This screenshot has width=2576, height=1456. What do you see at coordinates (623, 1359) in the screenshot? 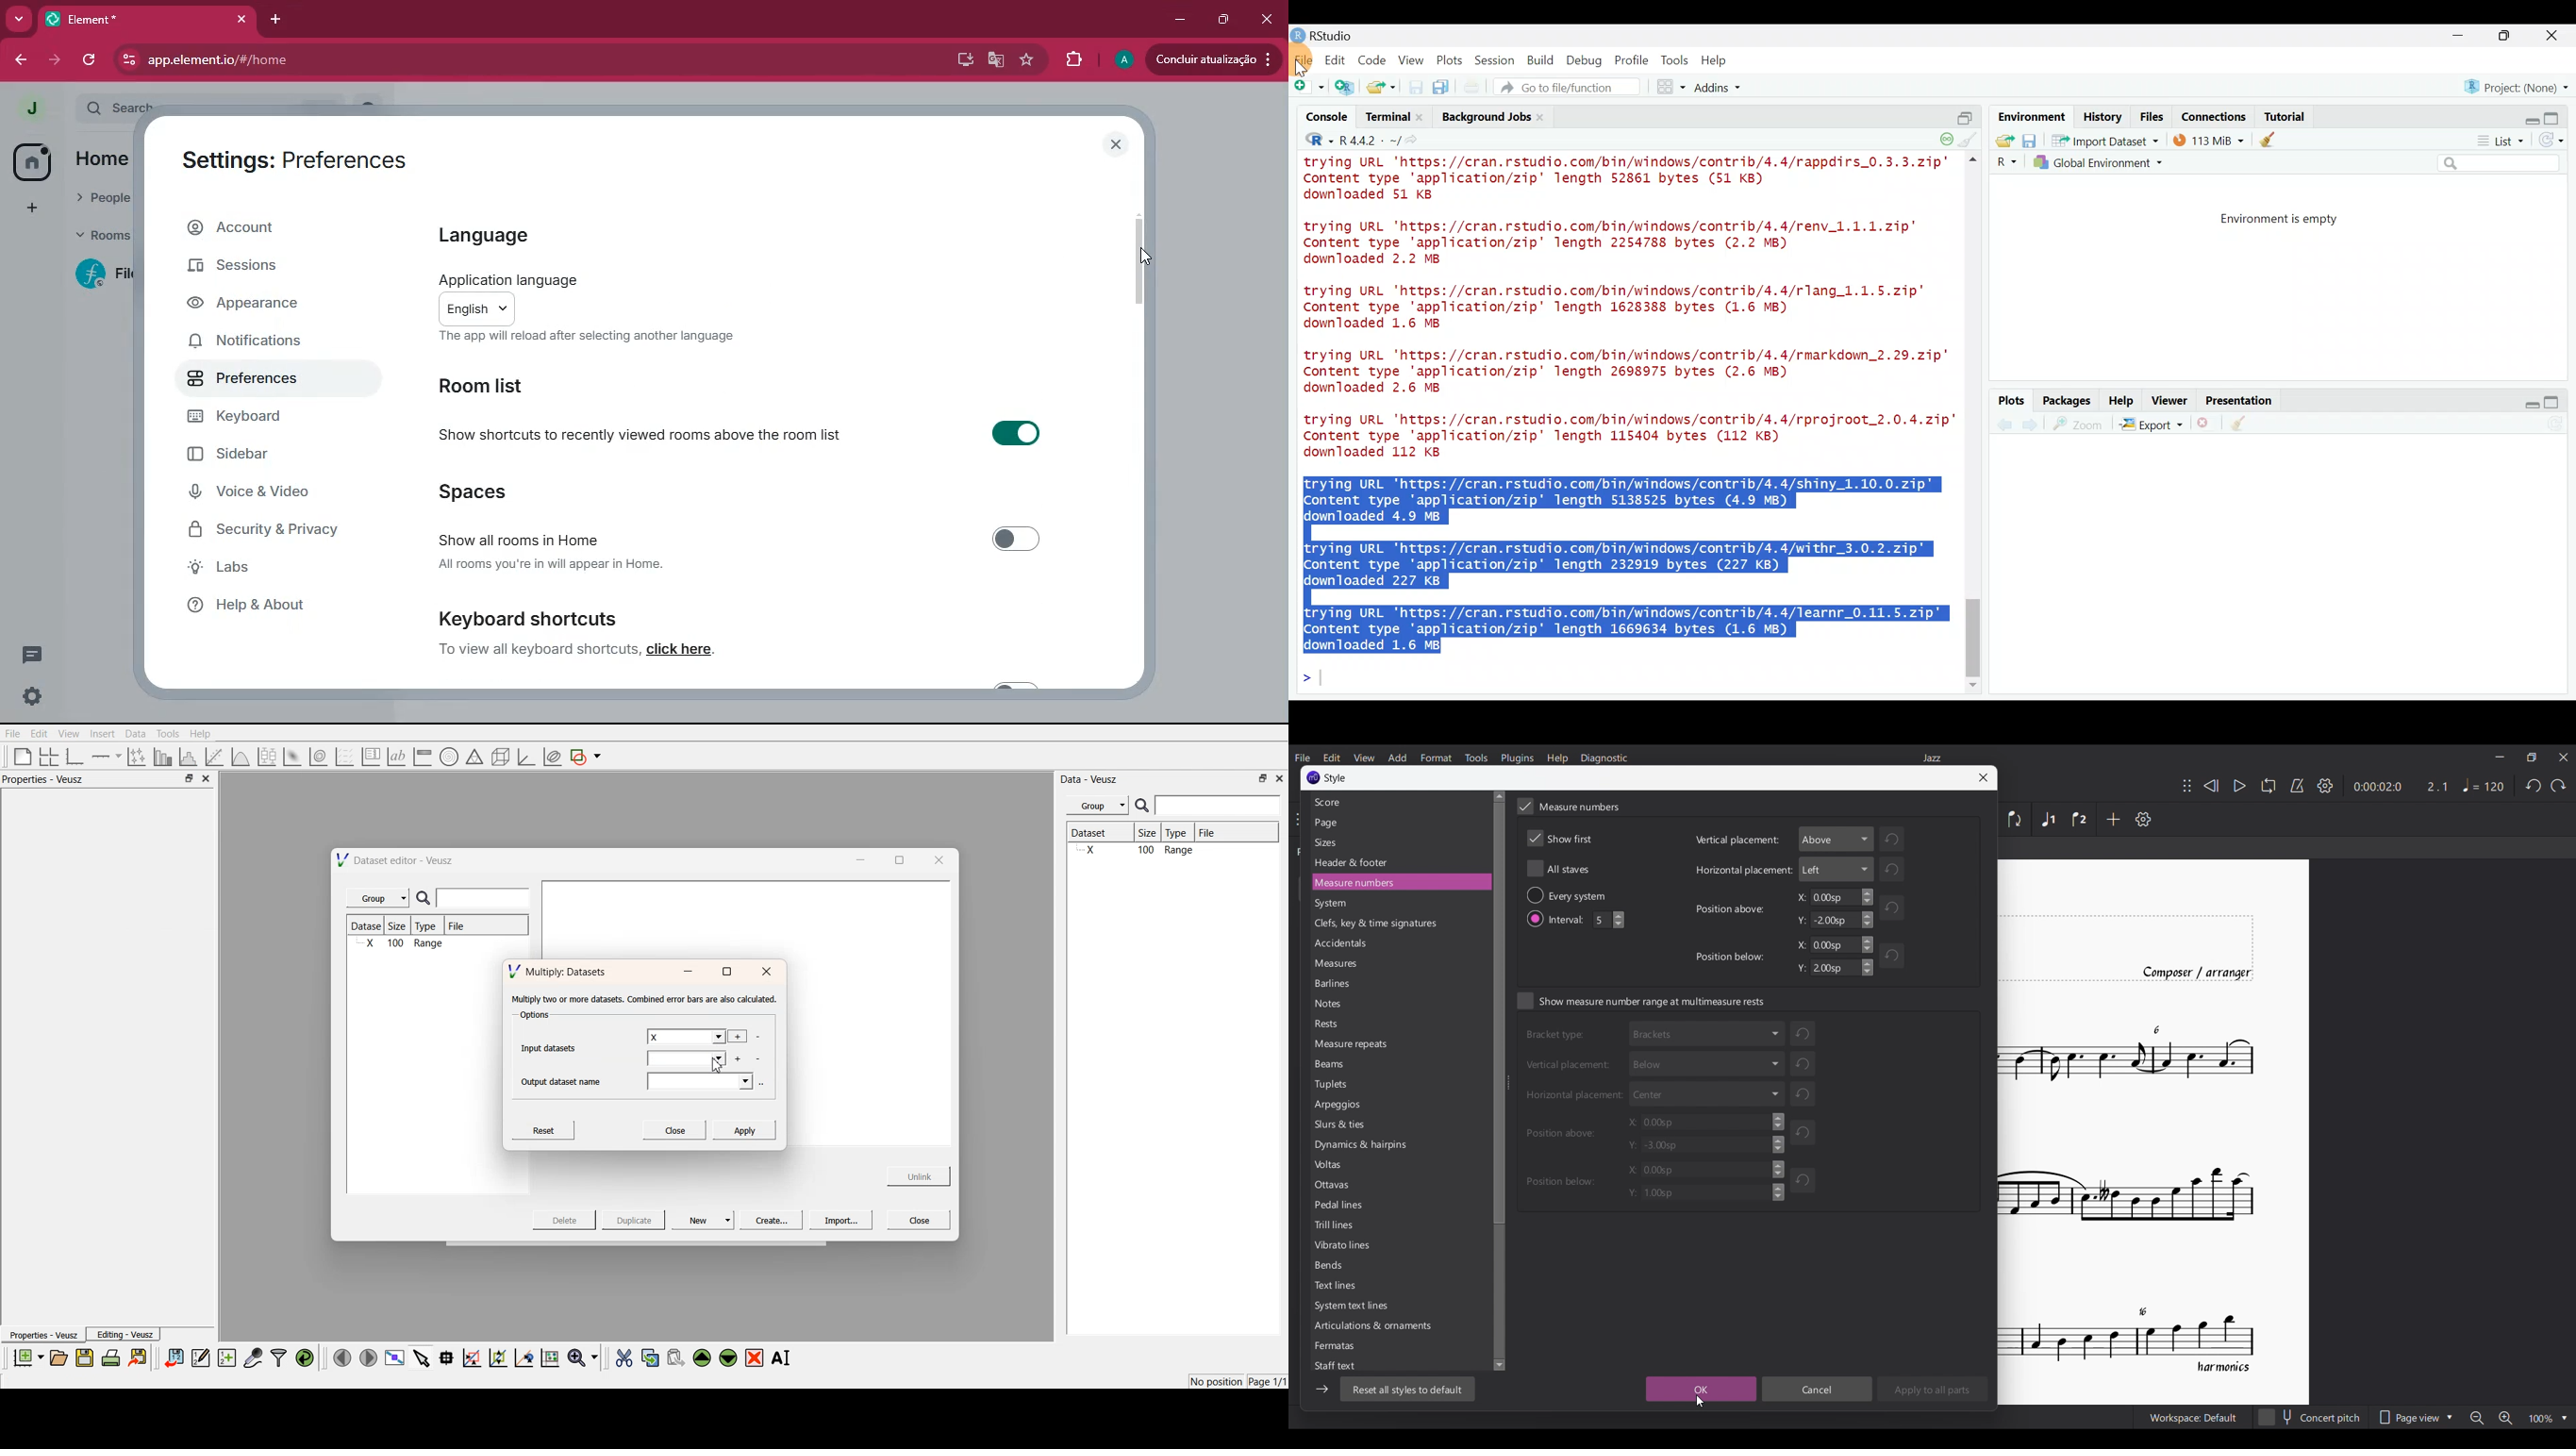
I see `cut the selected widgets` at bounding box center [623, 1359].